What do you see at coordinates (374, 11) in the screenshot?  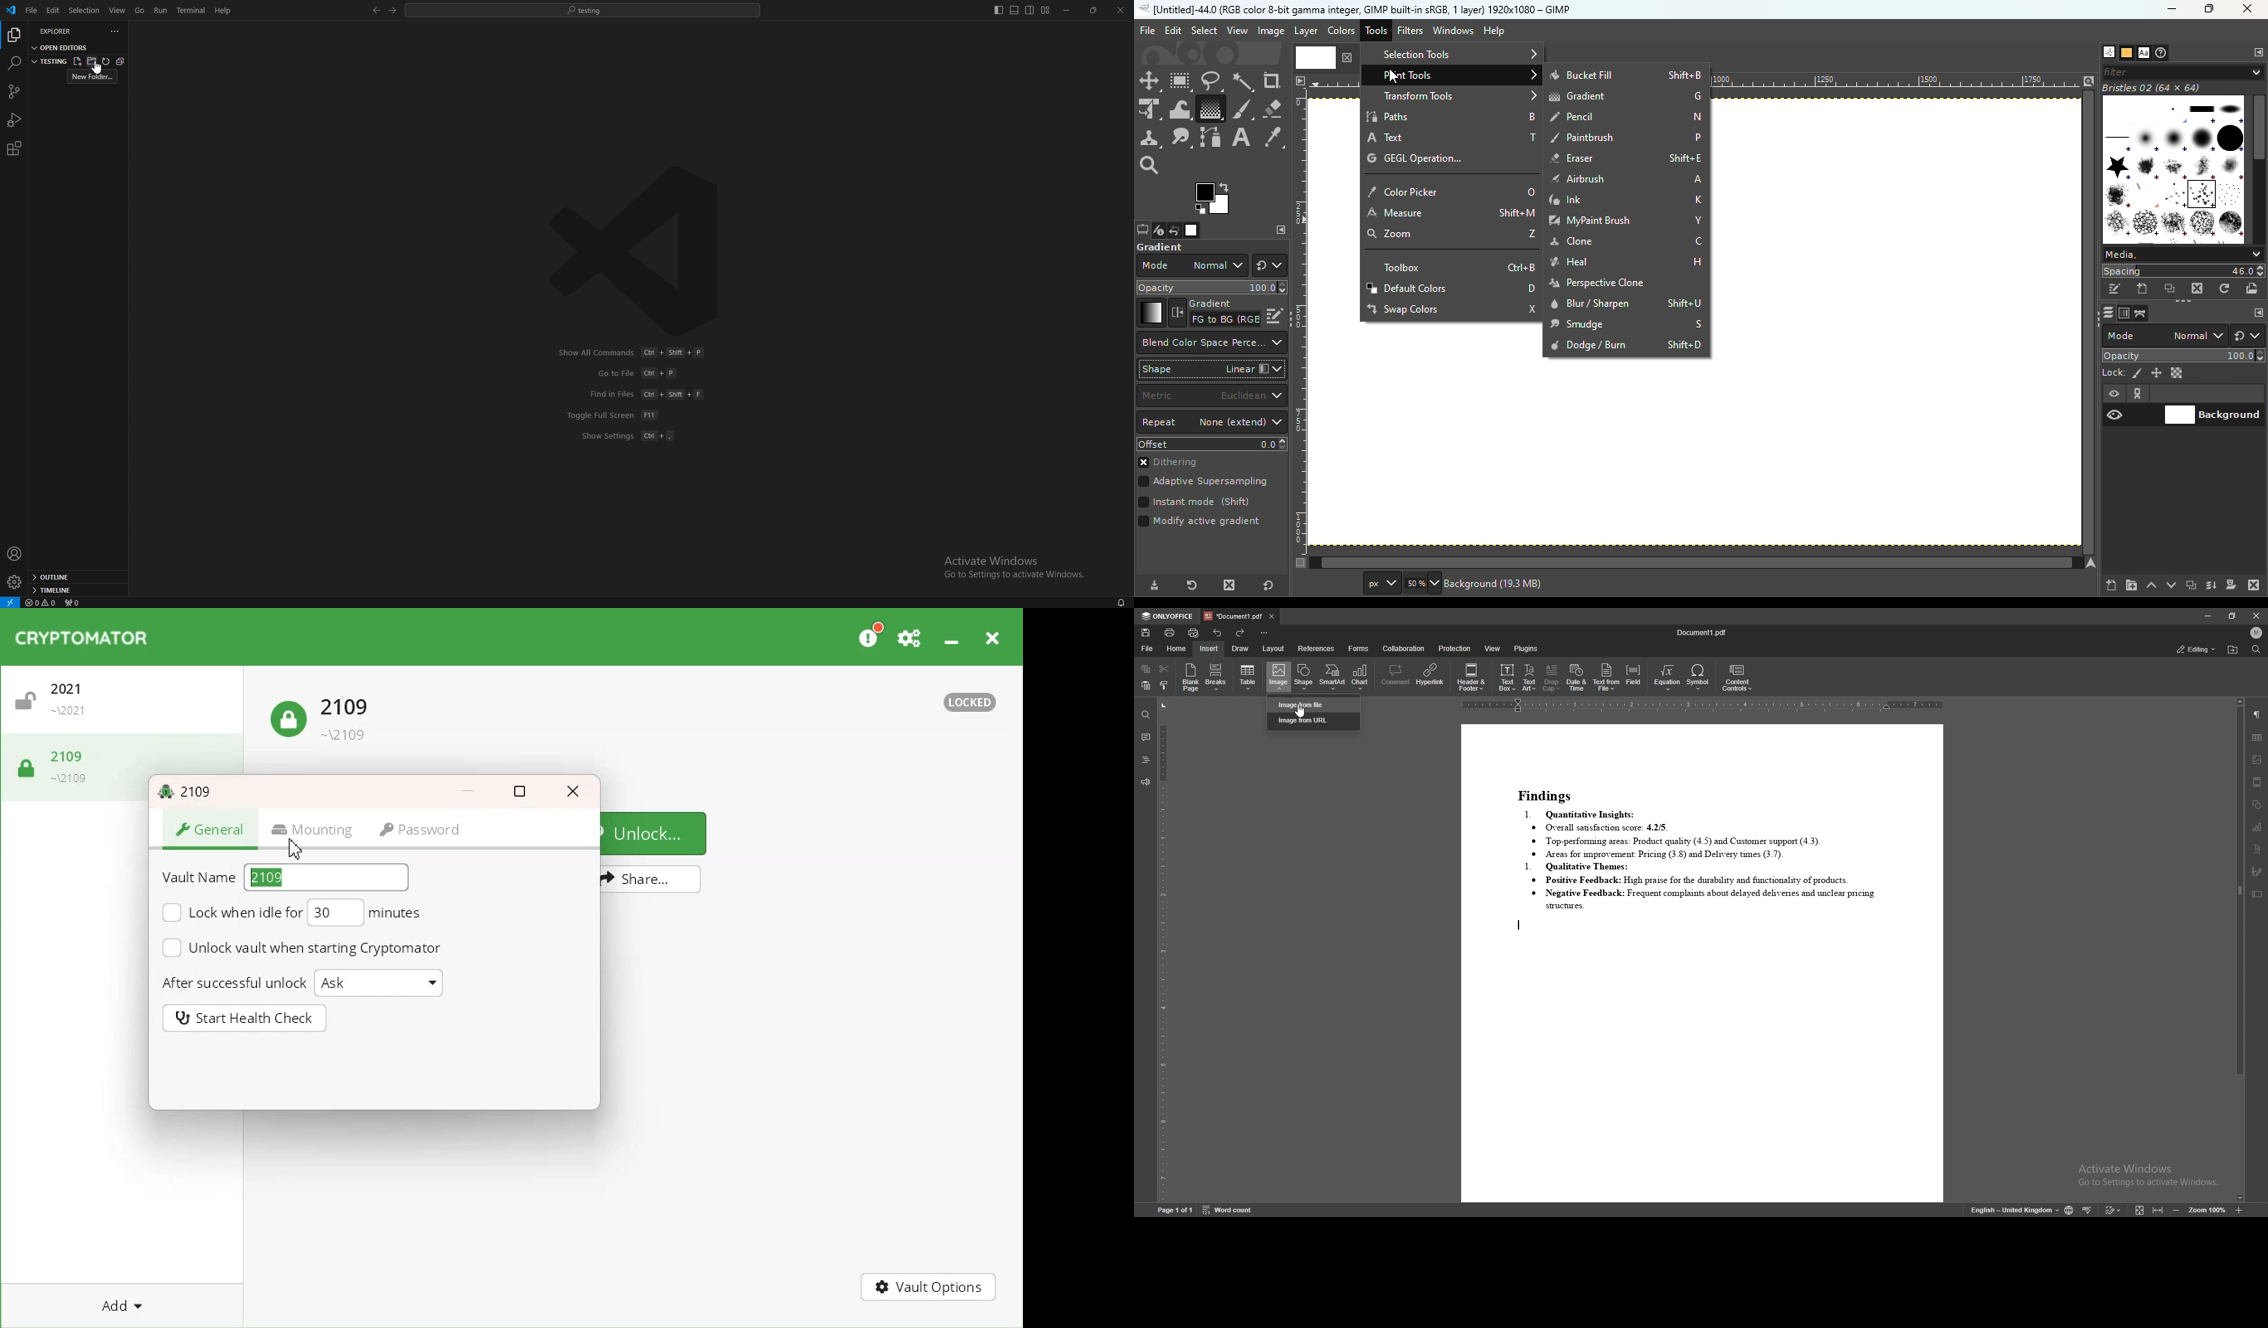 I see `back` at bounding box center [374, 11].